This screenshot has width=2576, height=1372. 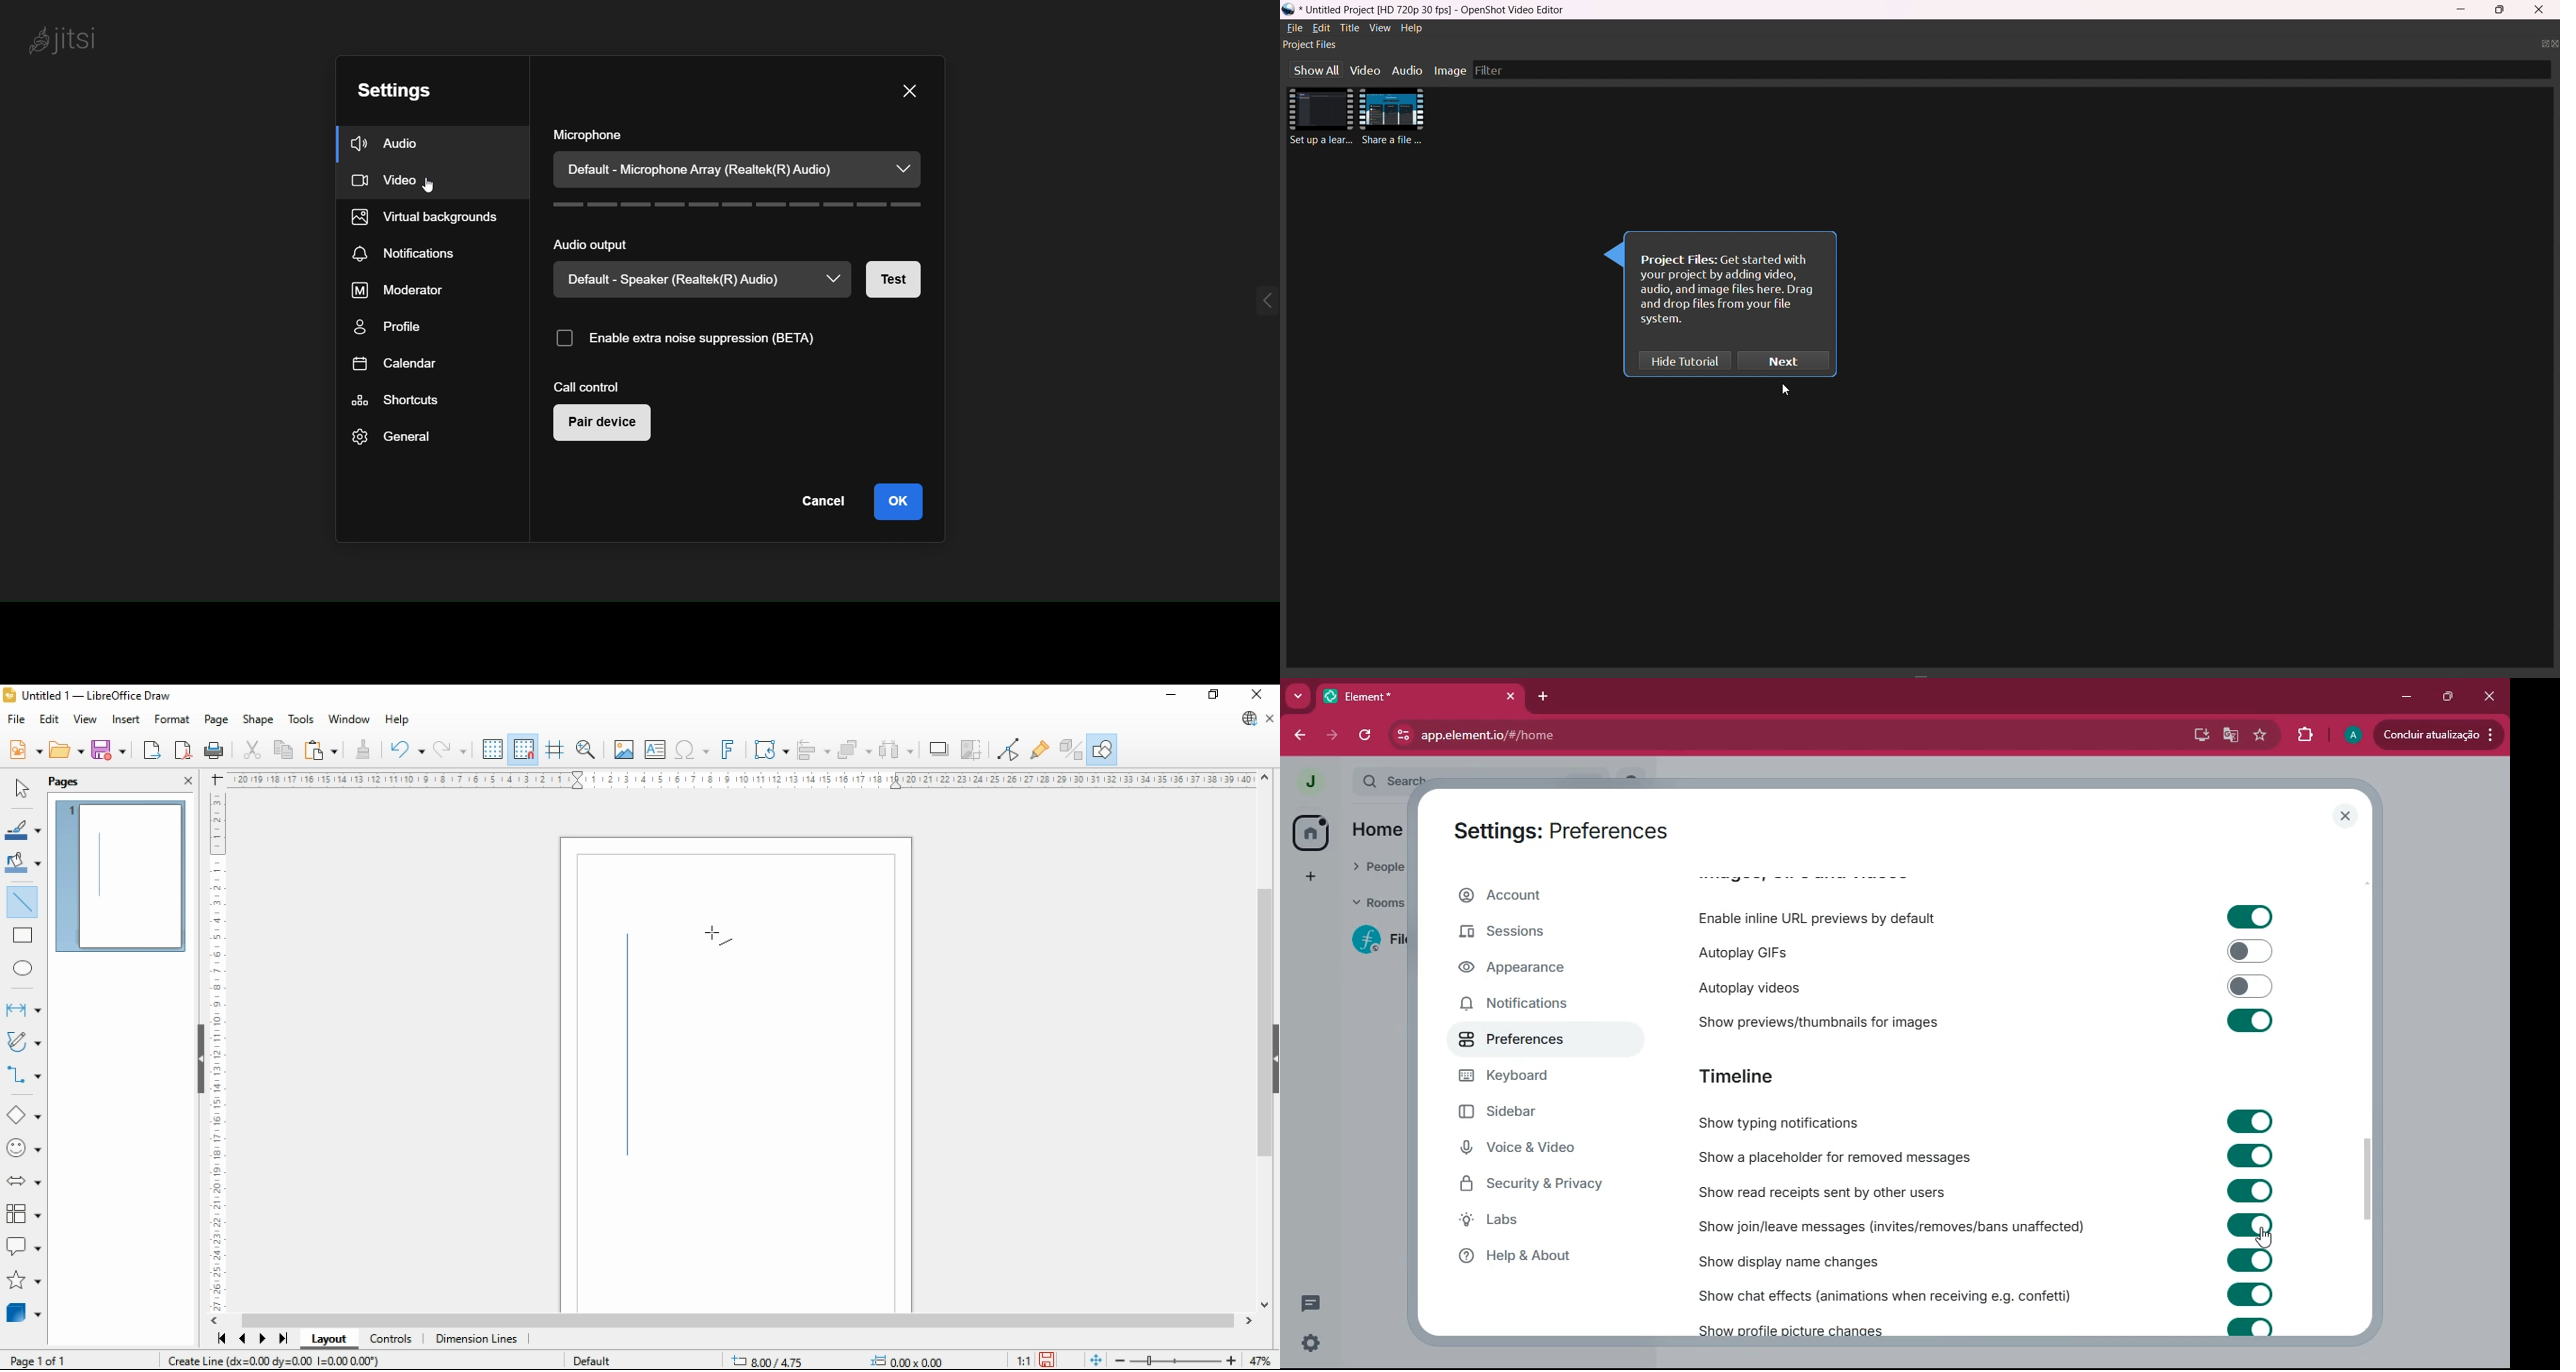 I want to click on app.element.io/#/home, so click(x=1631, y=736).